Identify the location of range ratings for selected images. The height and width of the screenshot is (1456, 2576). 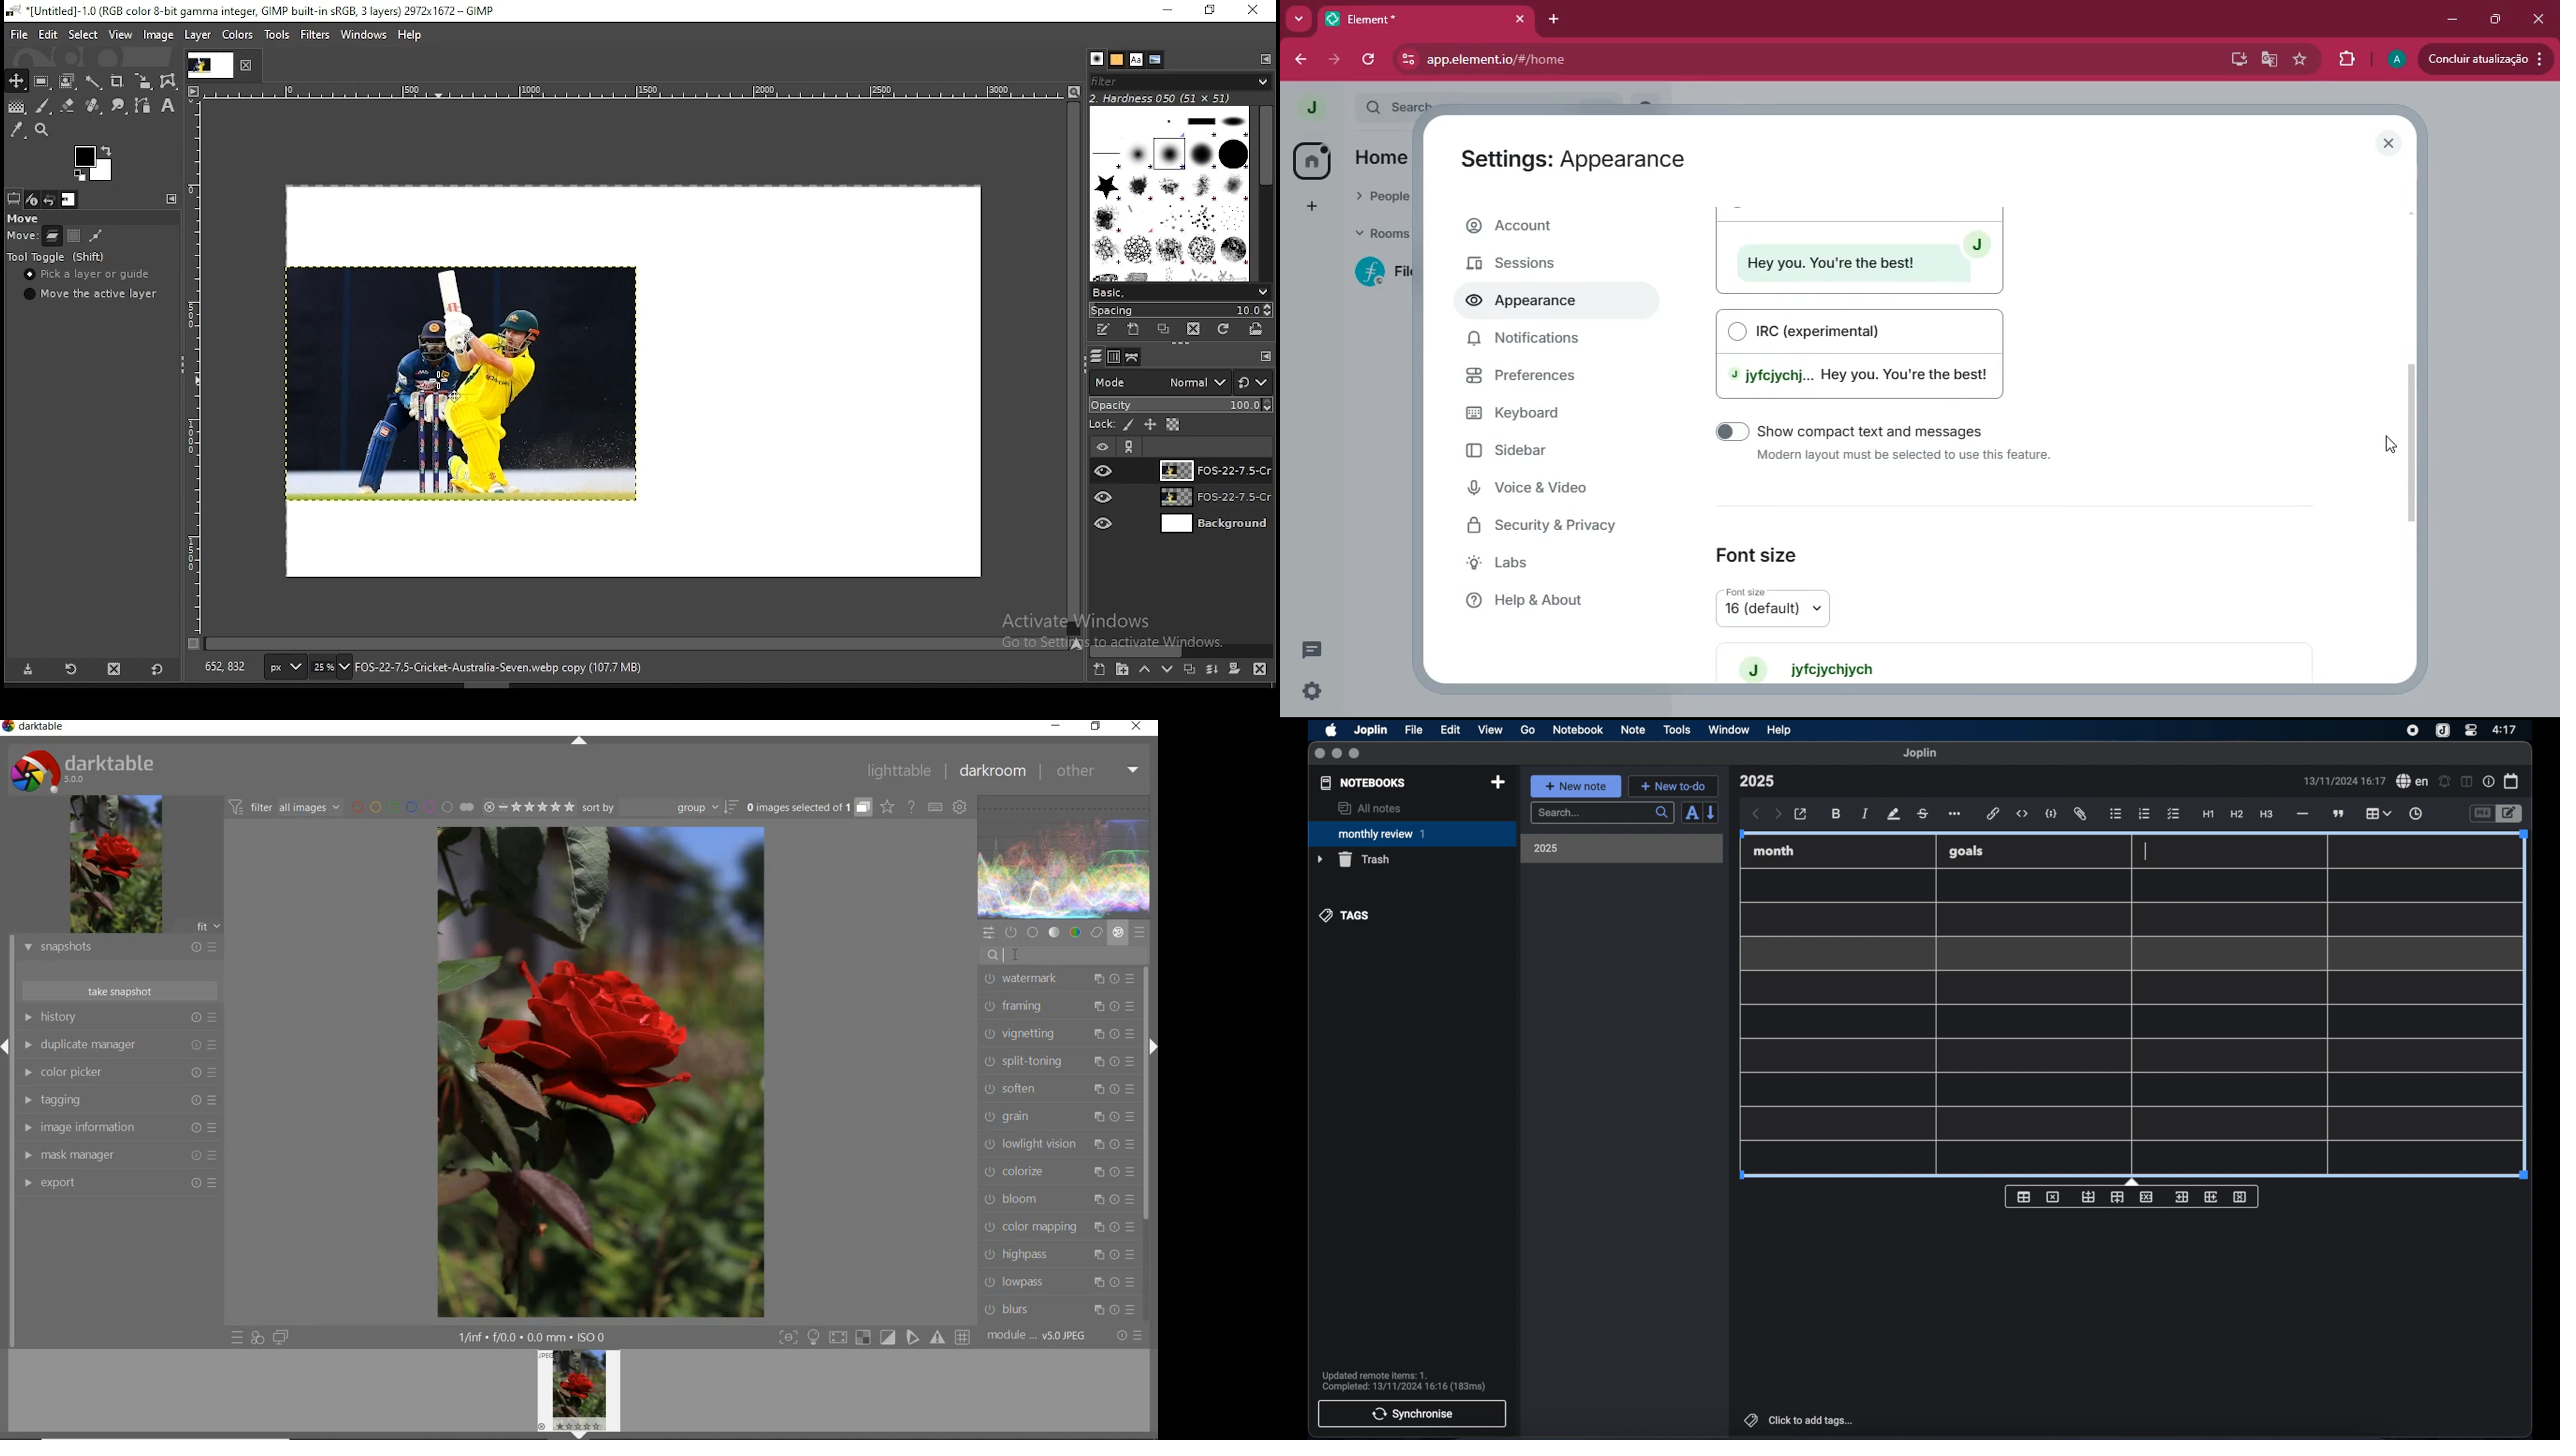
(529, 807).